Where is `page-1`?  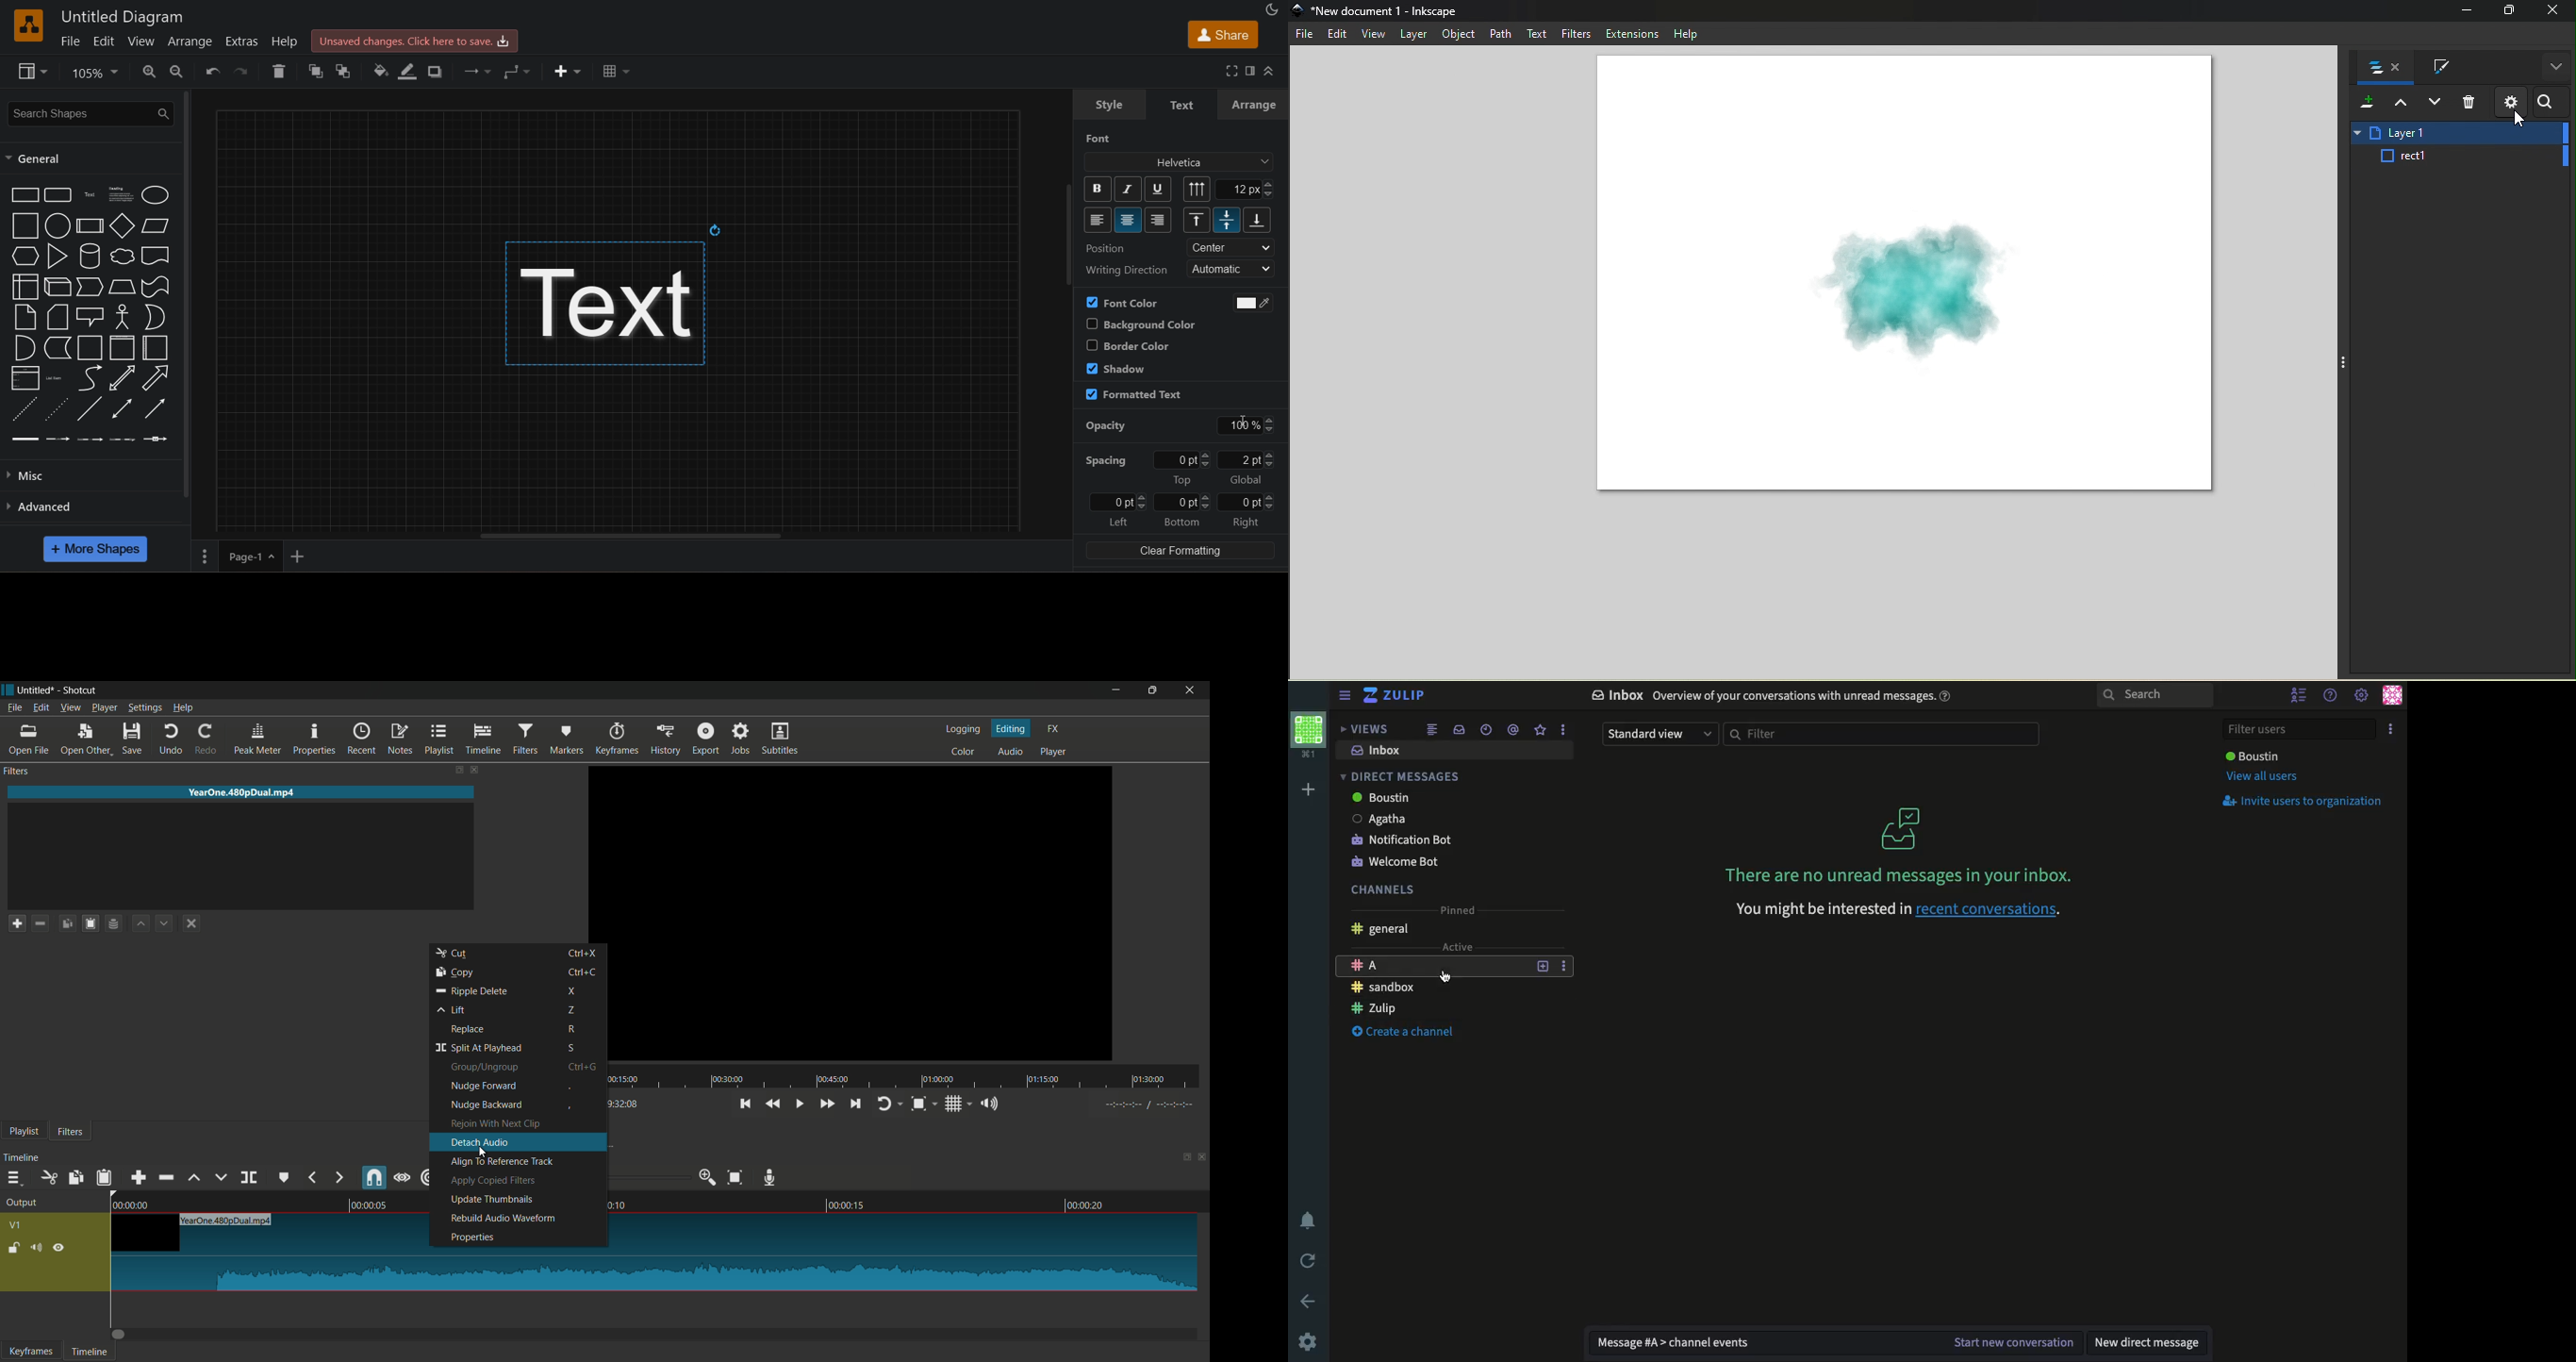 page-1 is located at coordinates (250, 556).